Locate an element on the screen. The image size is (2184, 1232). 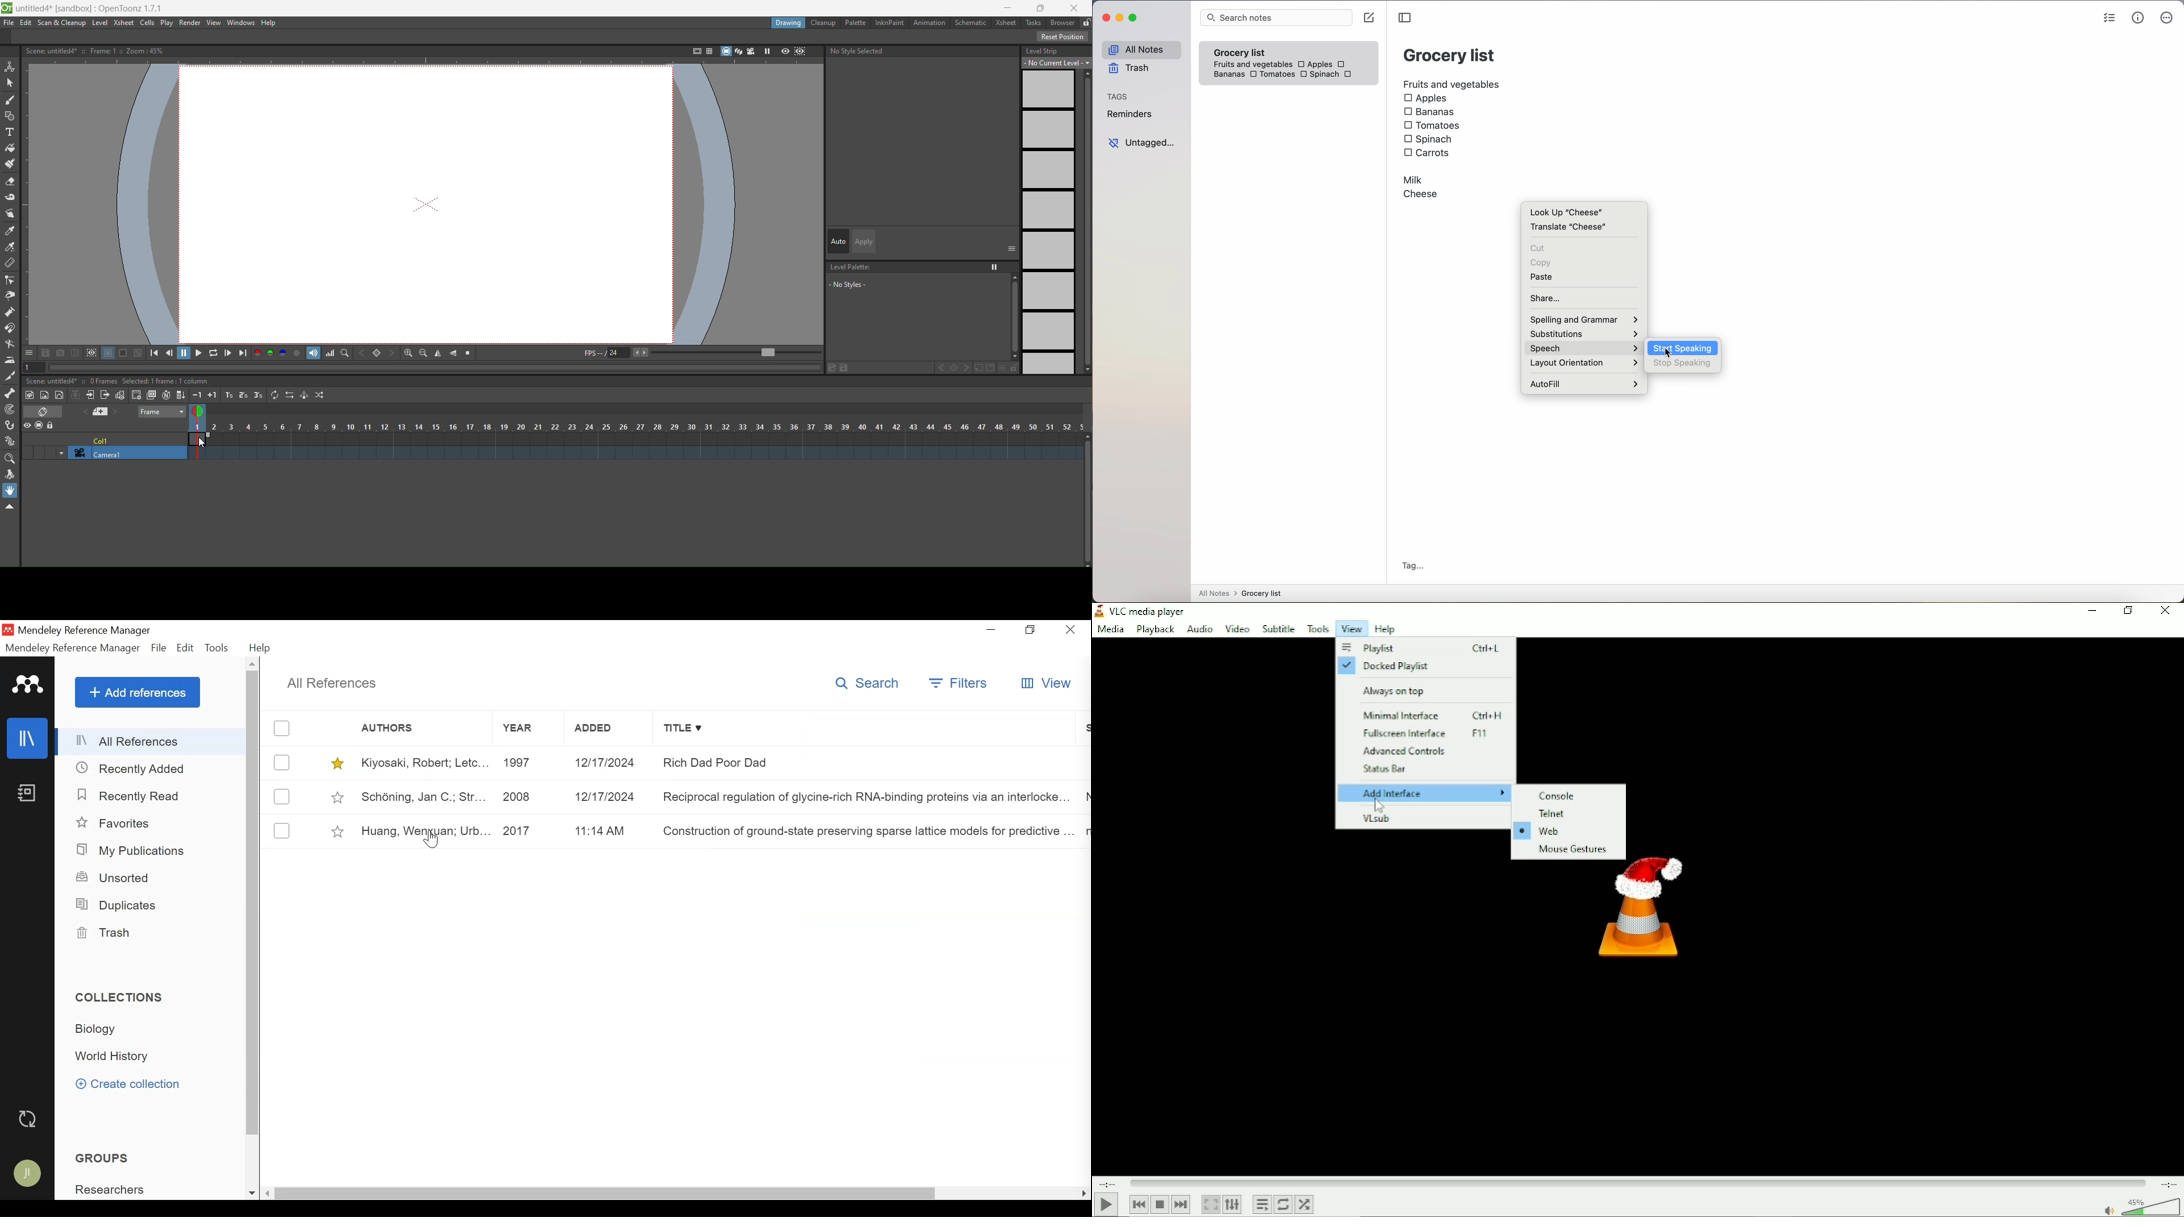
sub camera preview is located at coordinates (801, 52).